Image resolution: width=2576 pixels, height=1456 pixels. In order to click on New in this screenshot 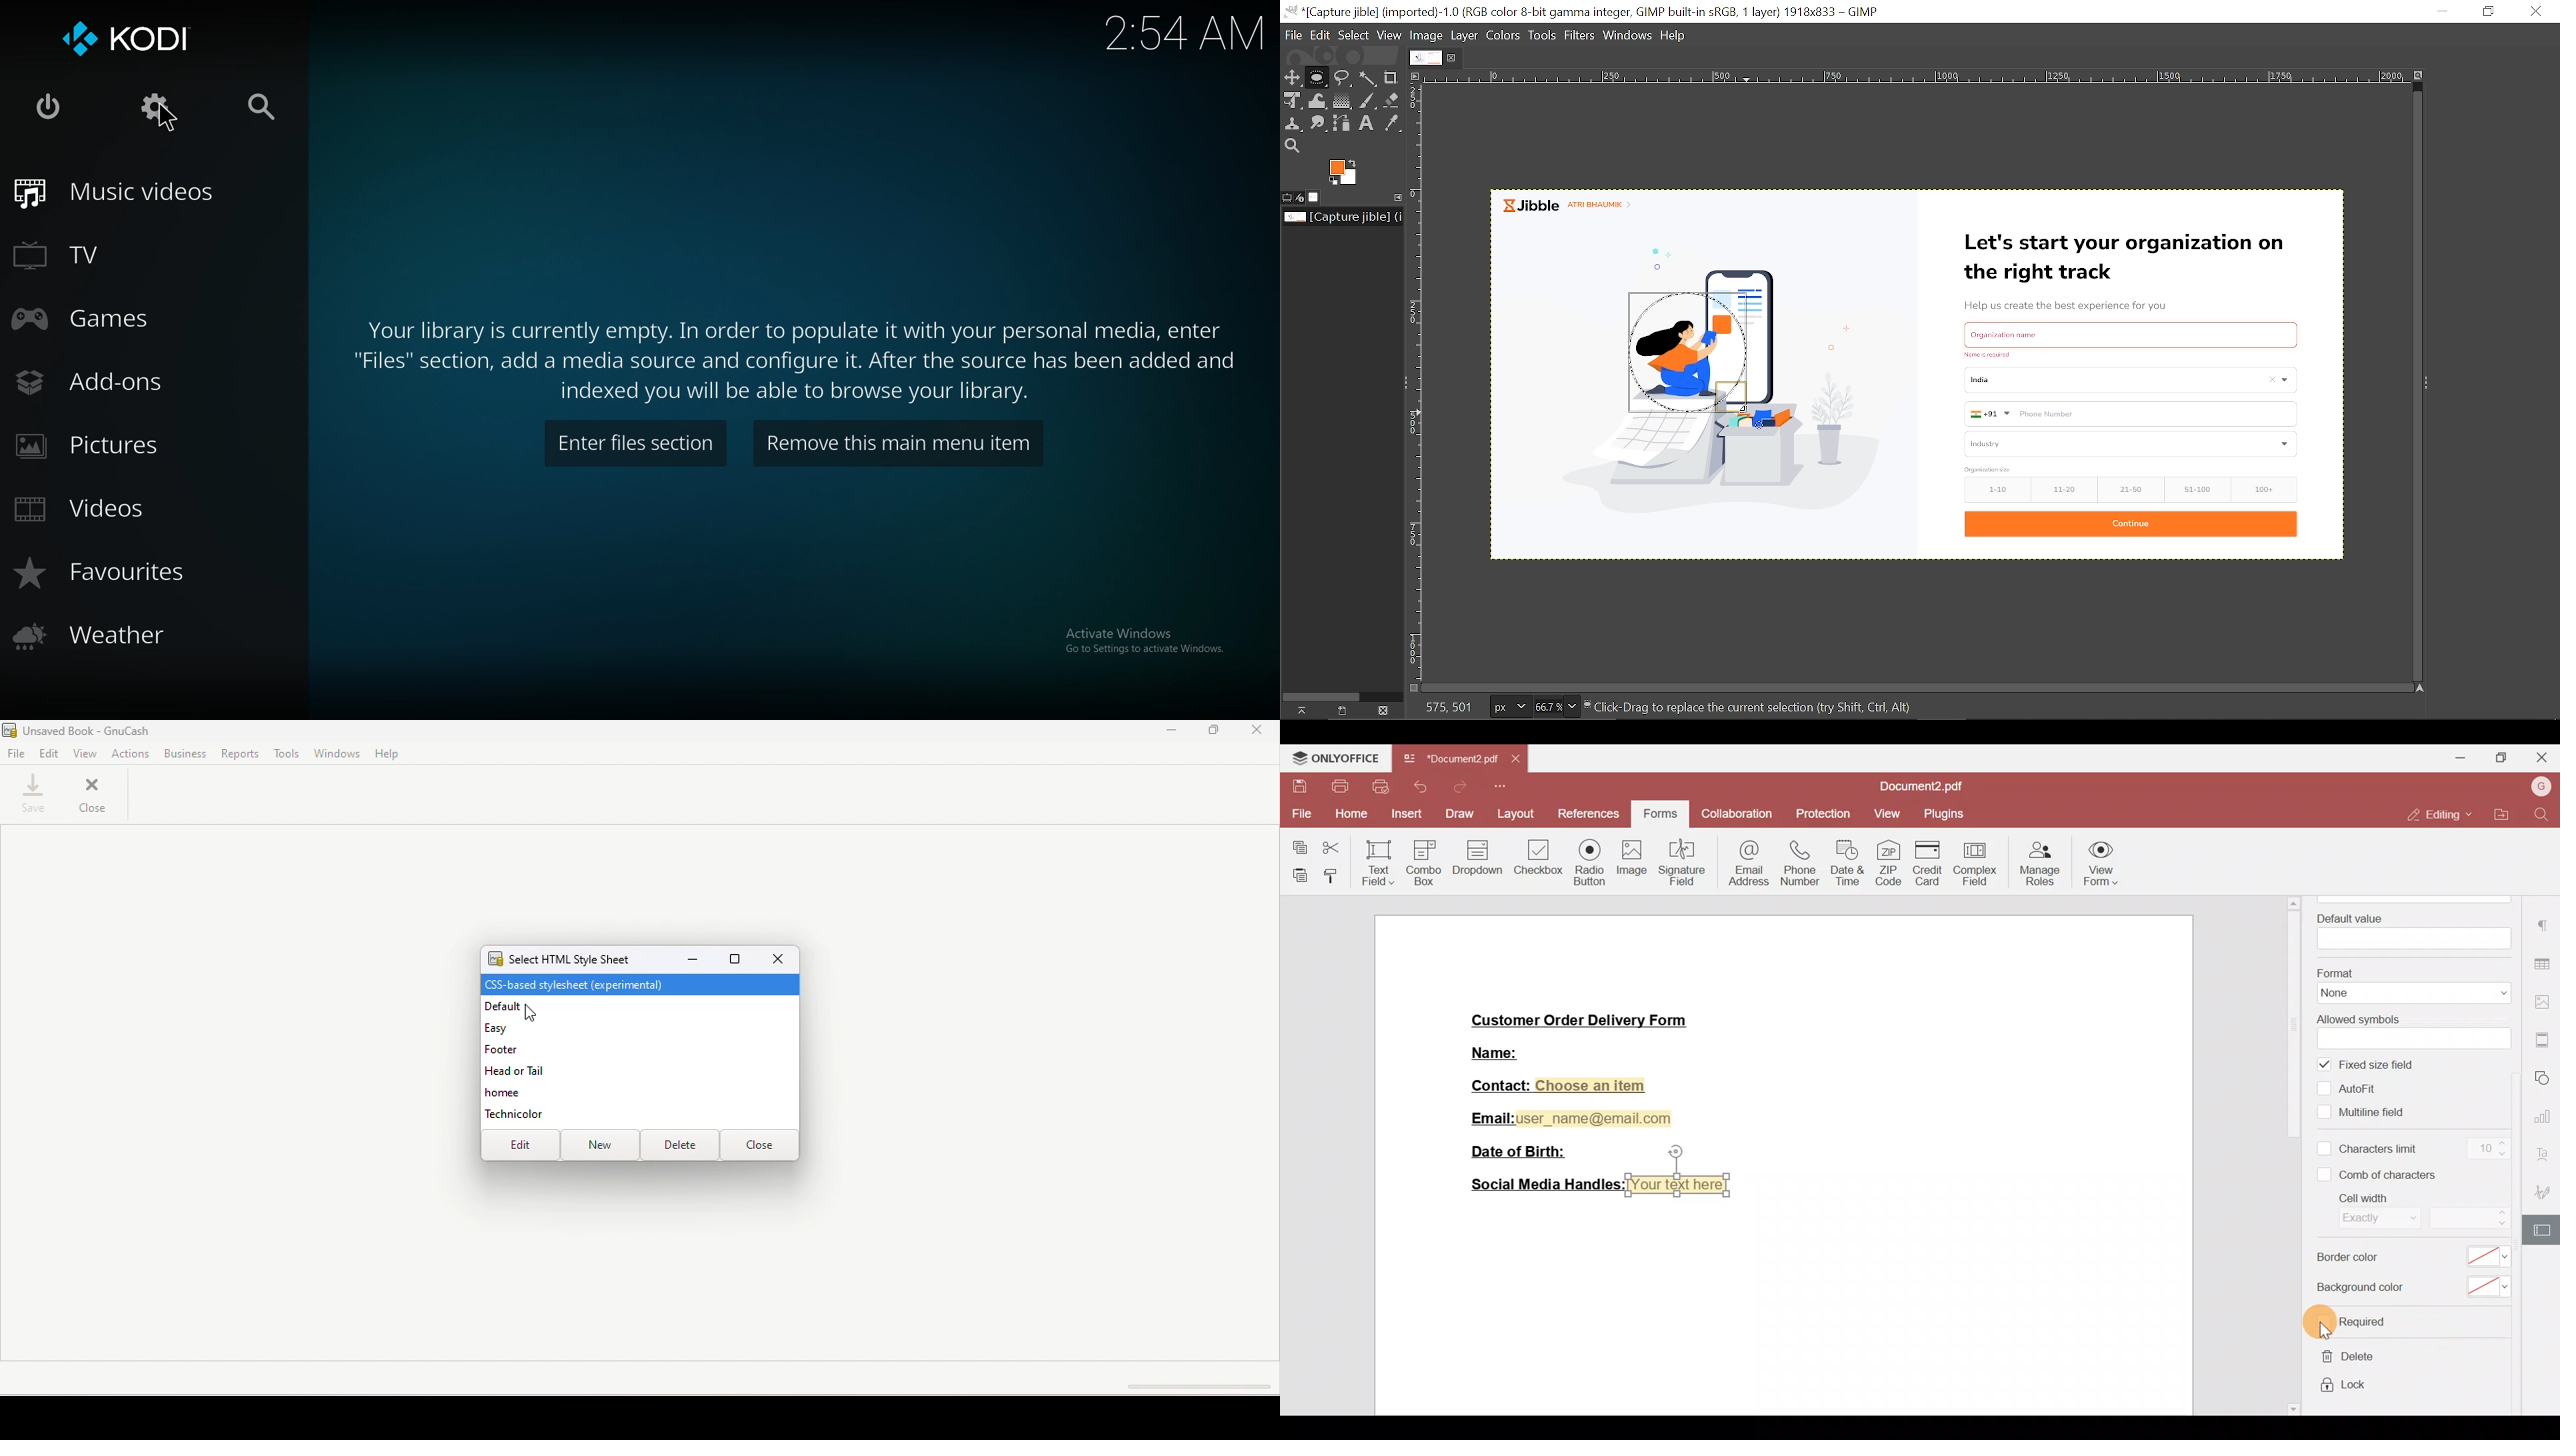, I will do `click(599, 1145)`.